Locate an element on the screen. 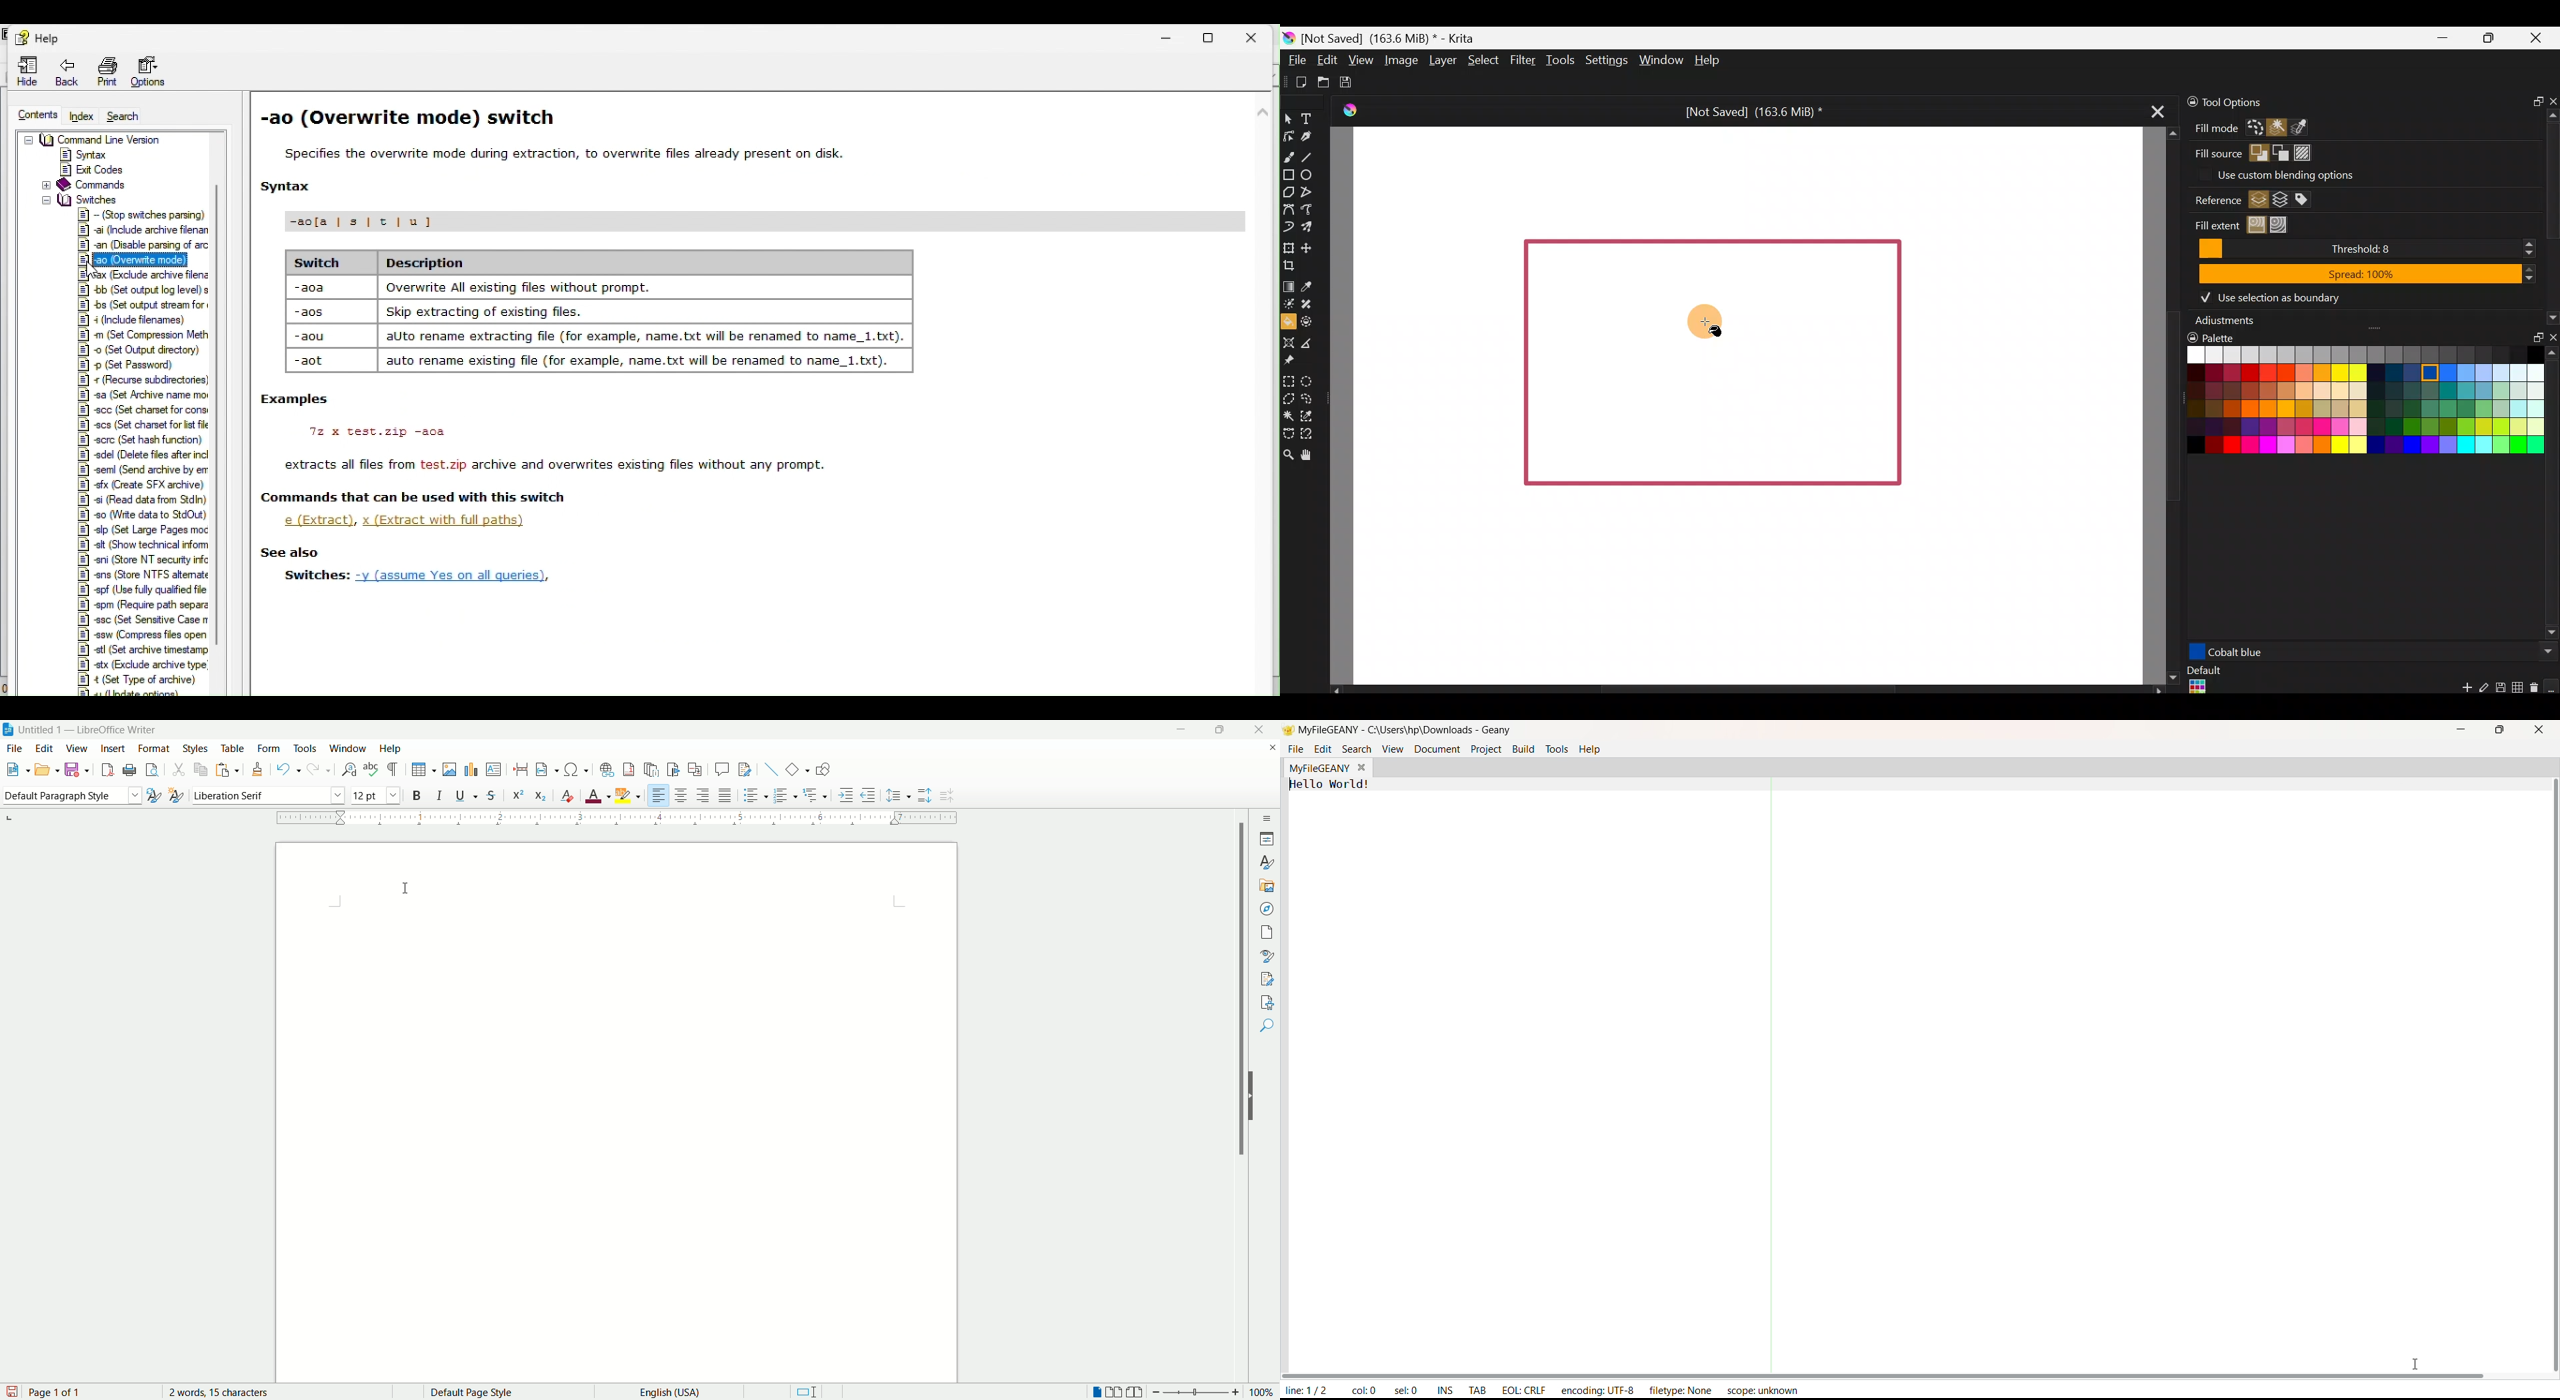 The image size is (2576, 1400). |&] ecc (Set chamet for cons: is located at coordinates (143, 410).